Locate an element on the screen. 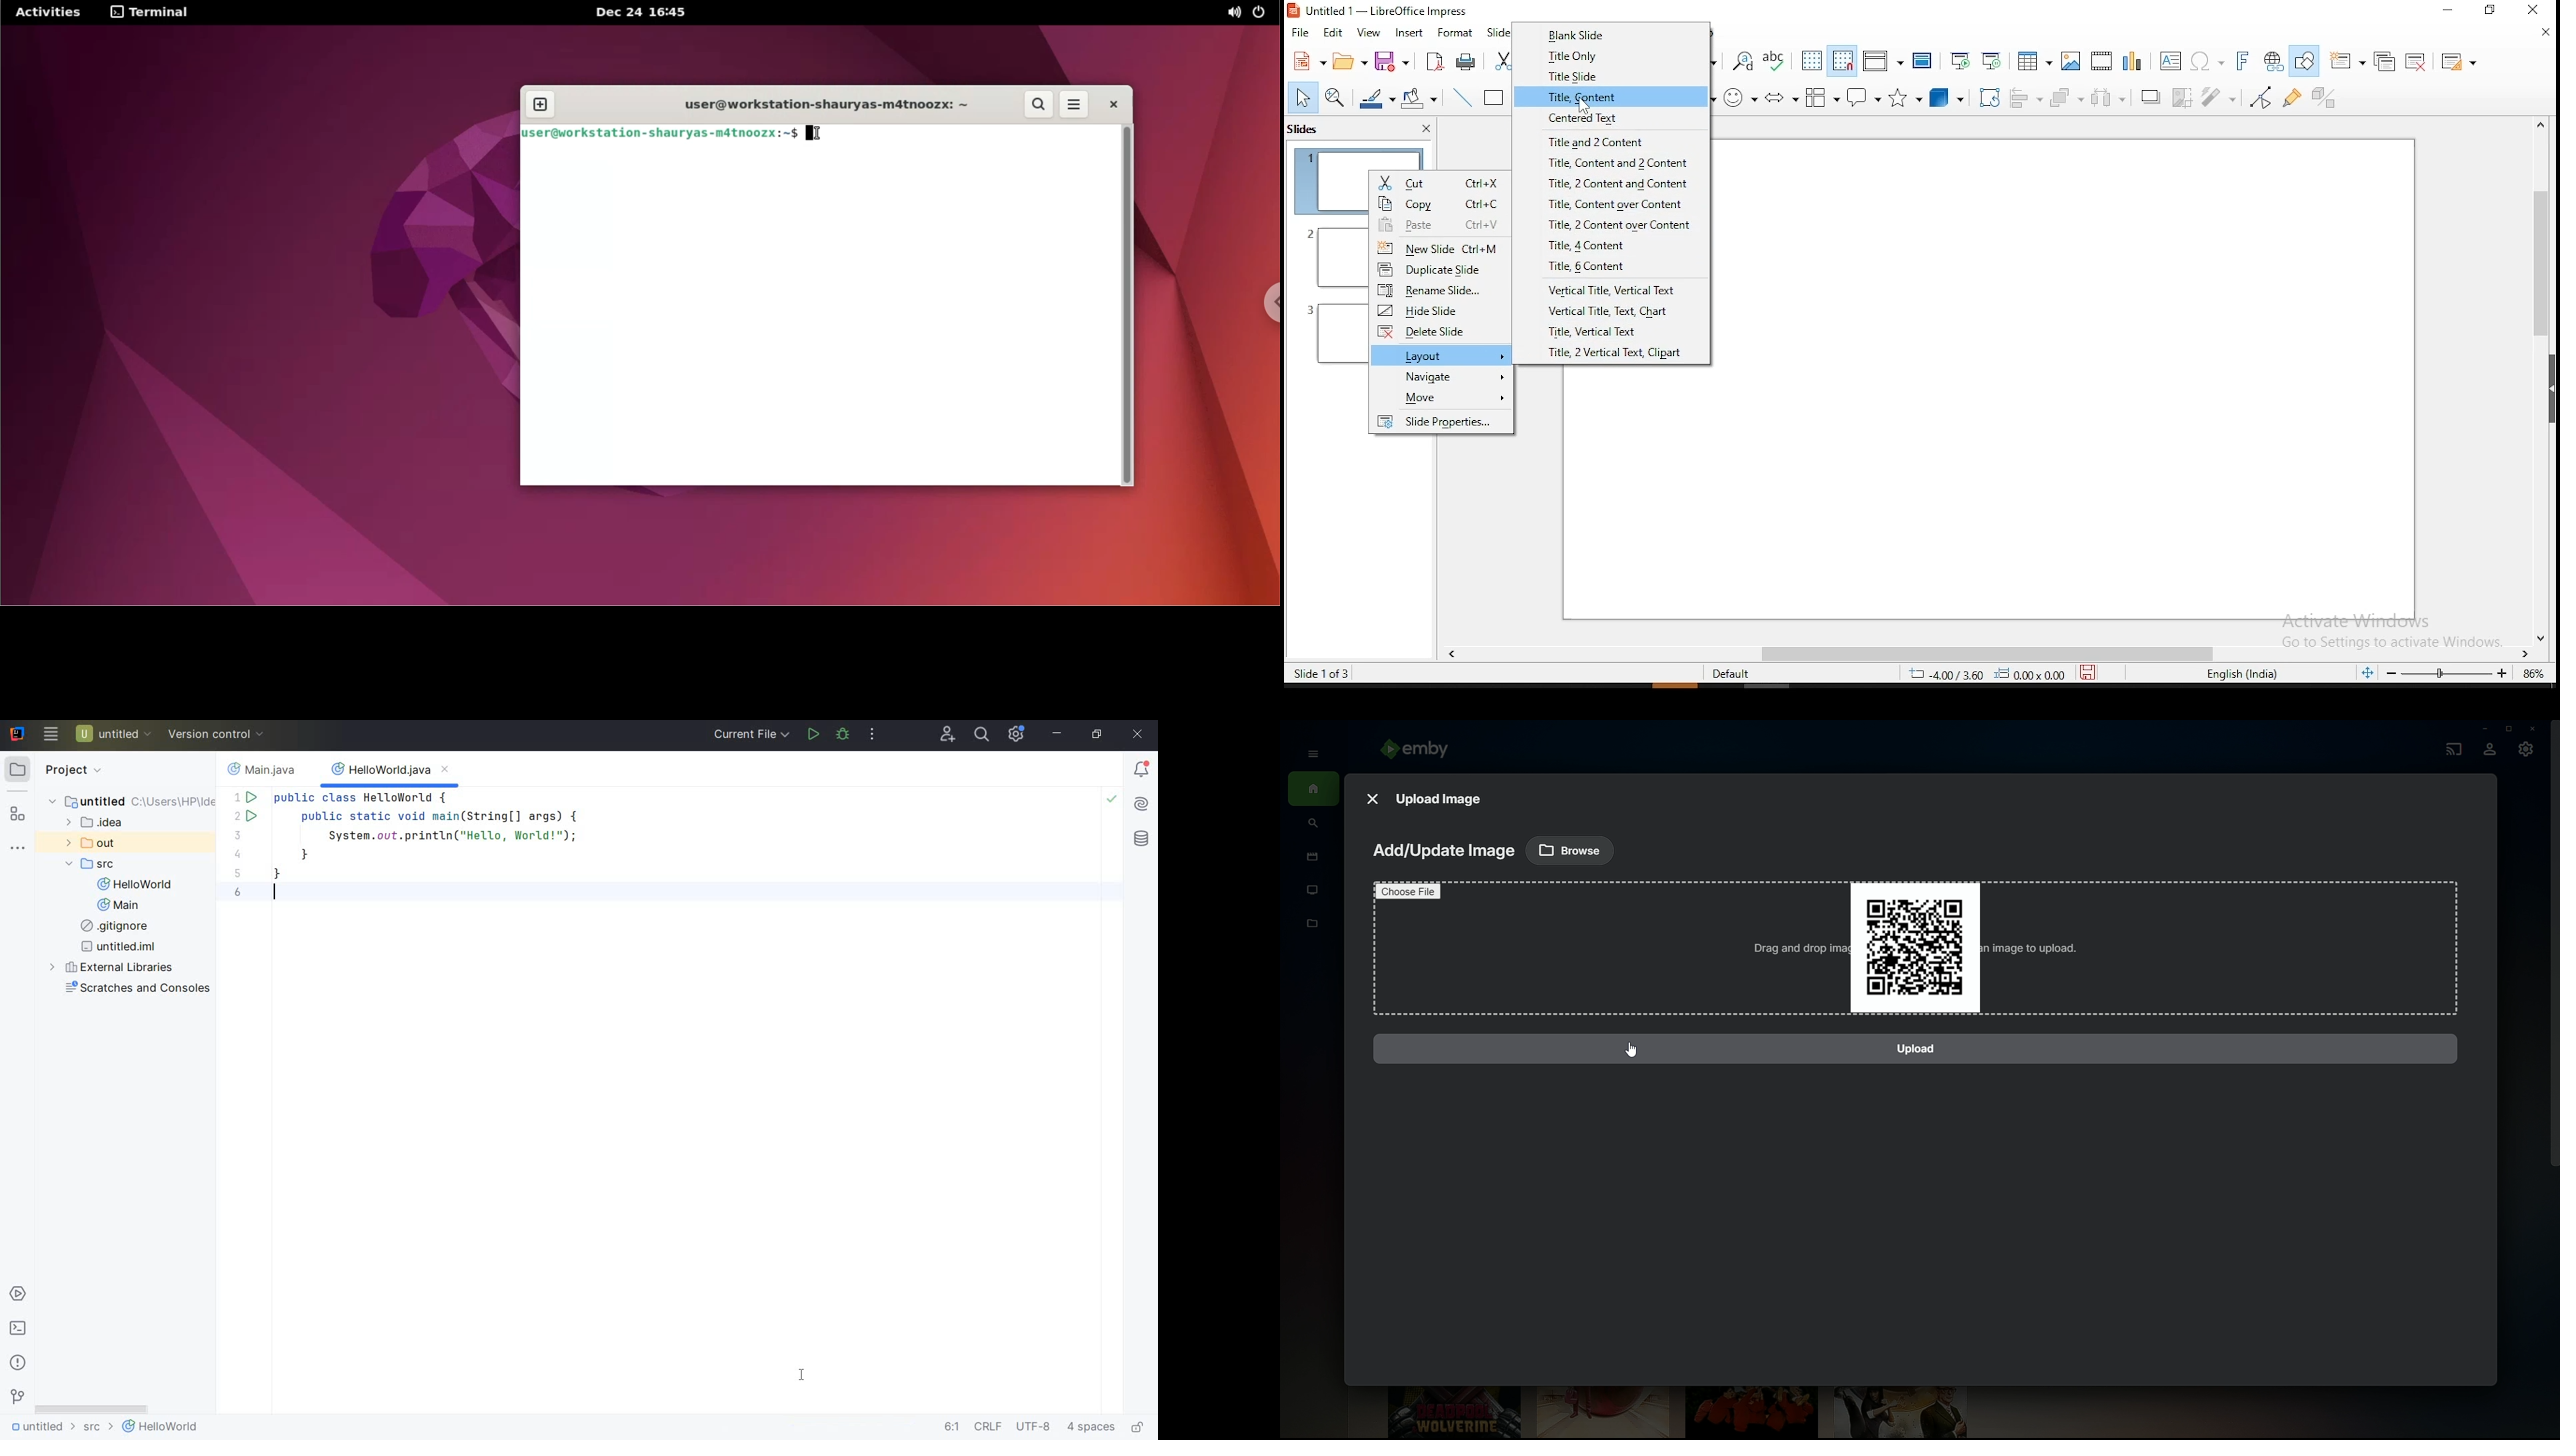  select tool is located at coordinates (1302, 99).